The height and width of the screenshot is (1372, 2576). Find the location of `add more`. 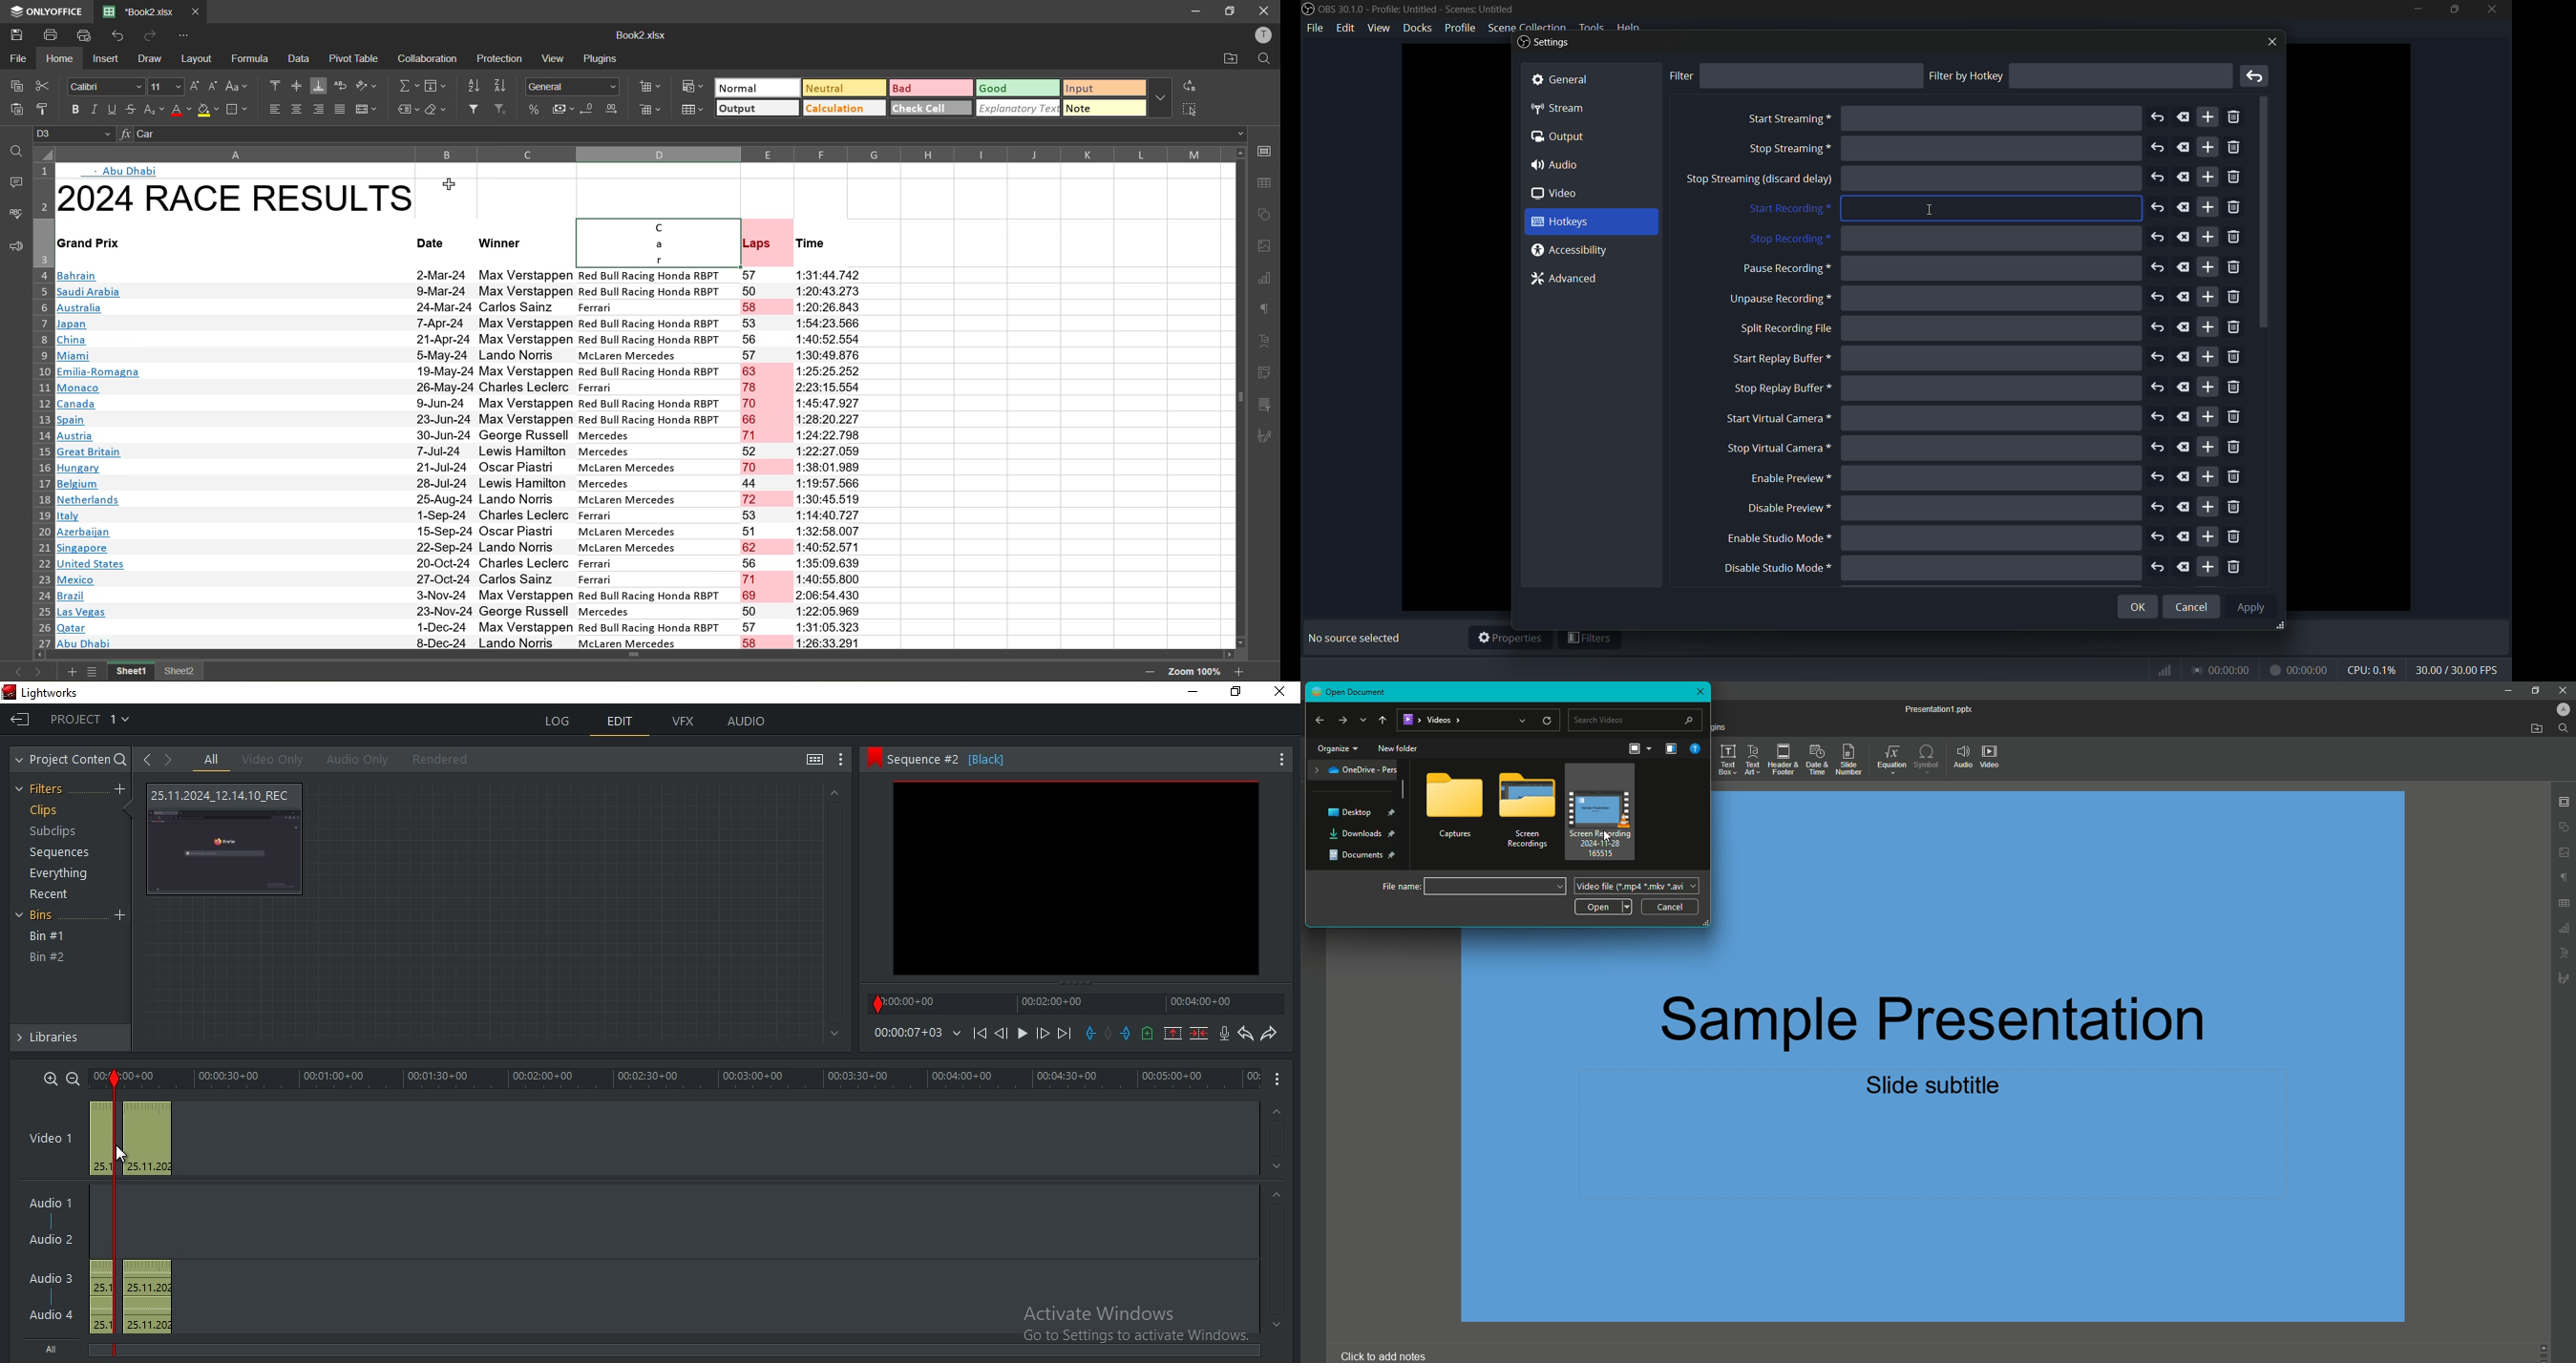

add more is located at coordinates (2210, 416).